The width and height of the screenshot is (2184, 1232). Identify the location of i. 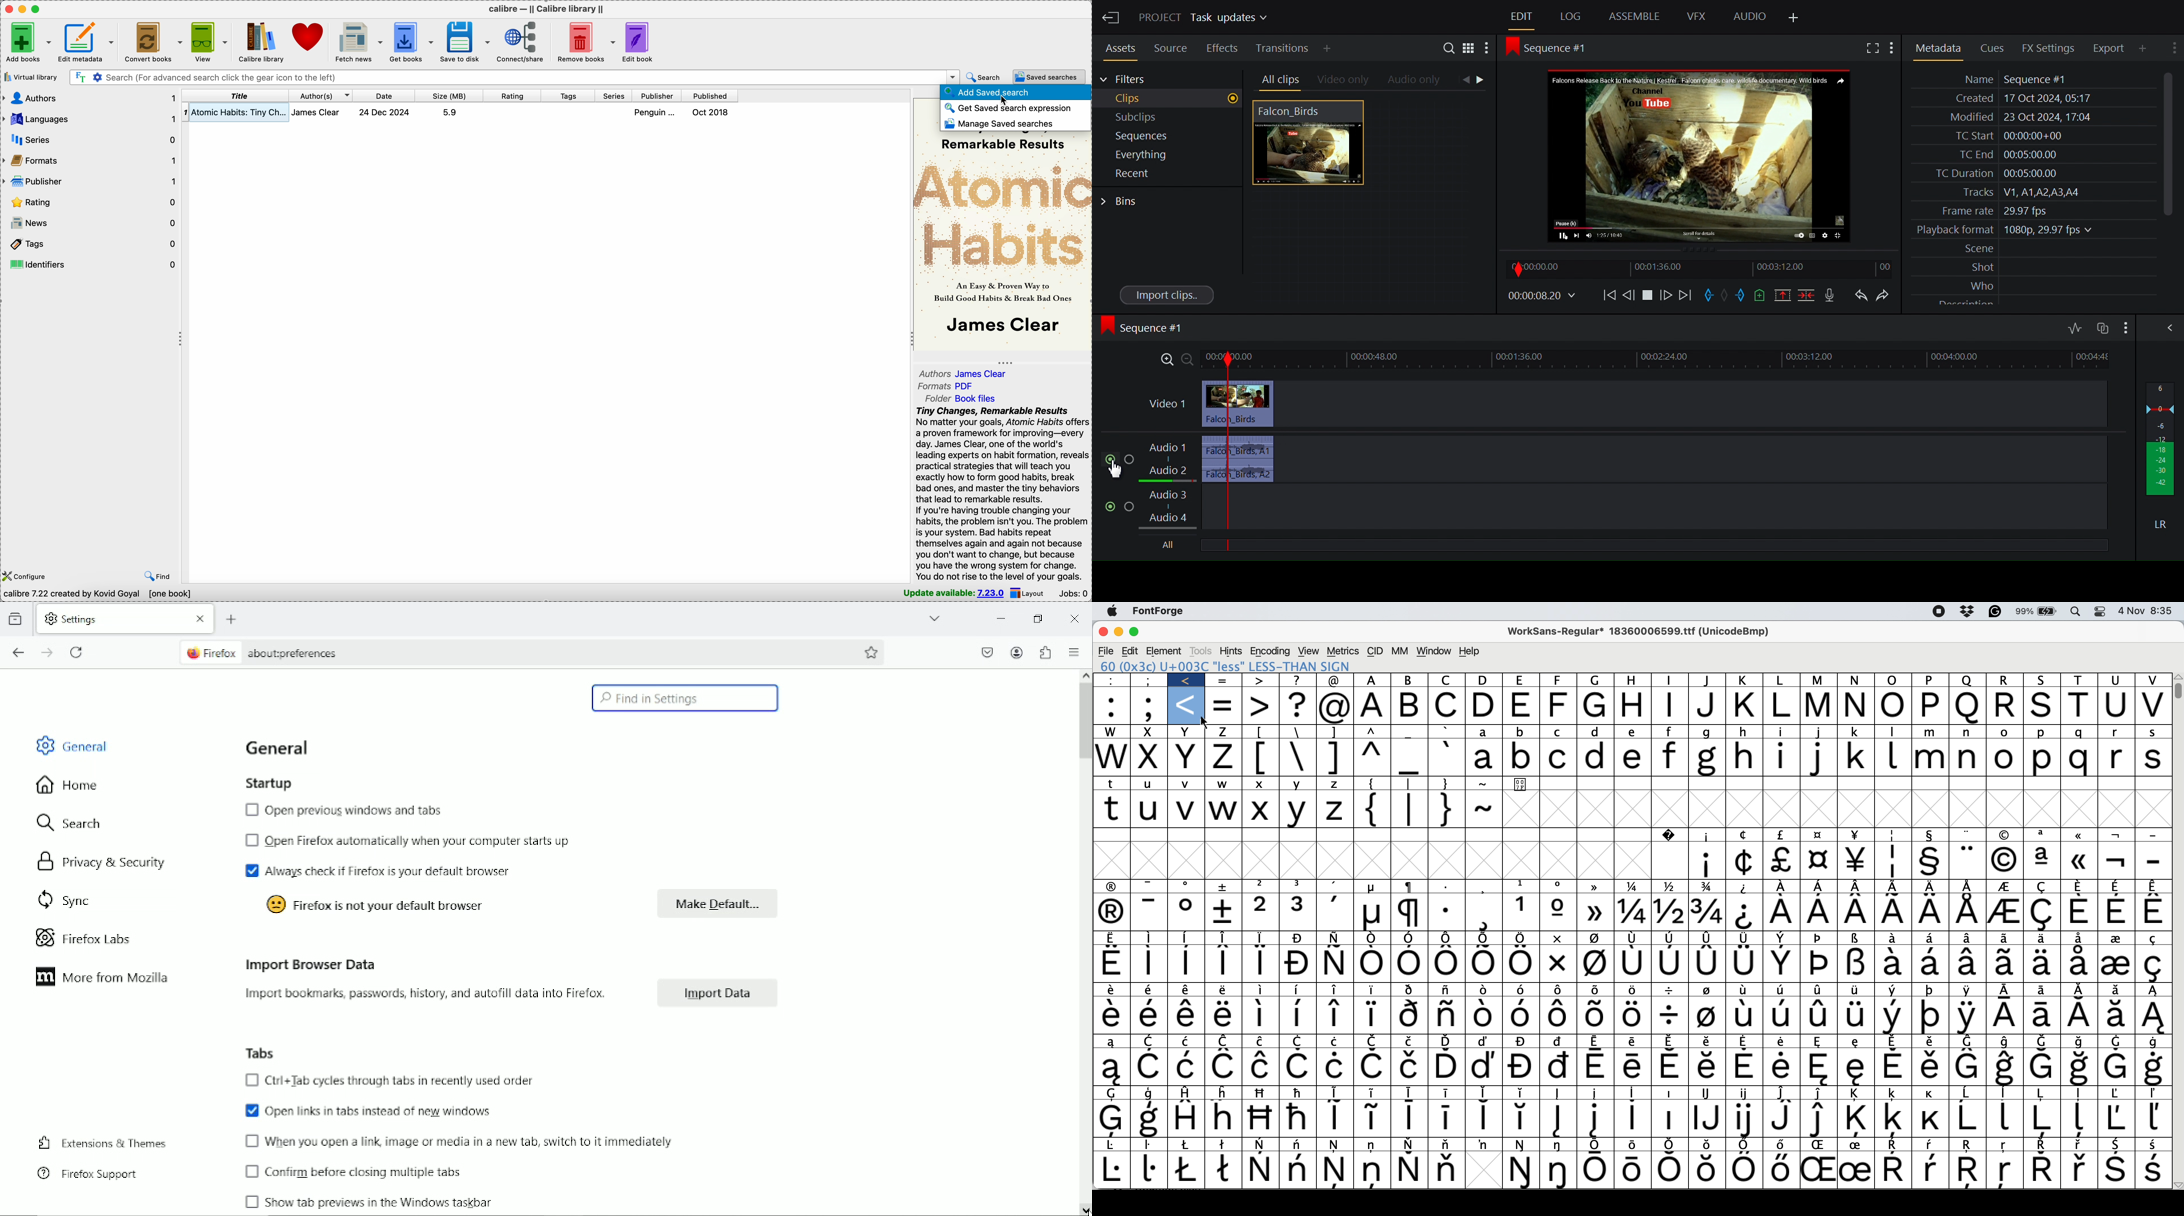
(1782, 757).